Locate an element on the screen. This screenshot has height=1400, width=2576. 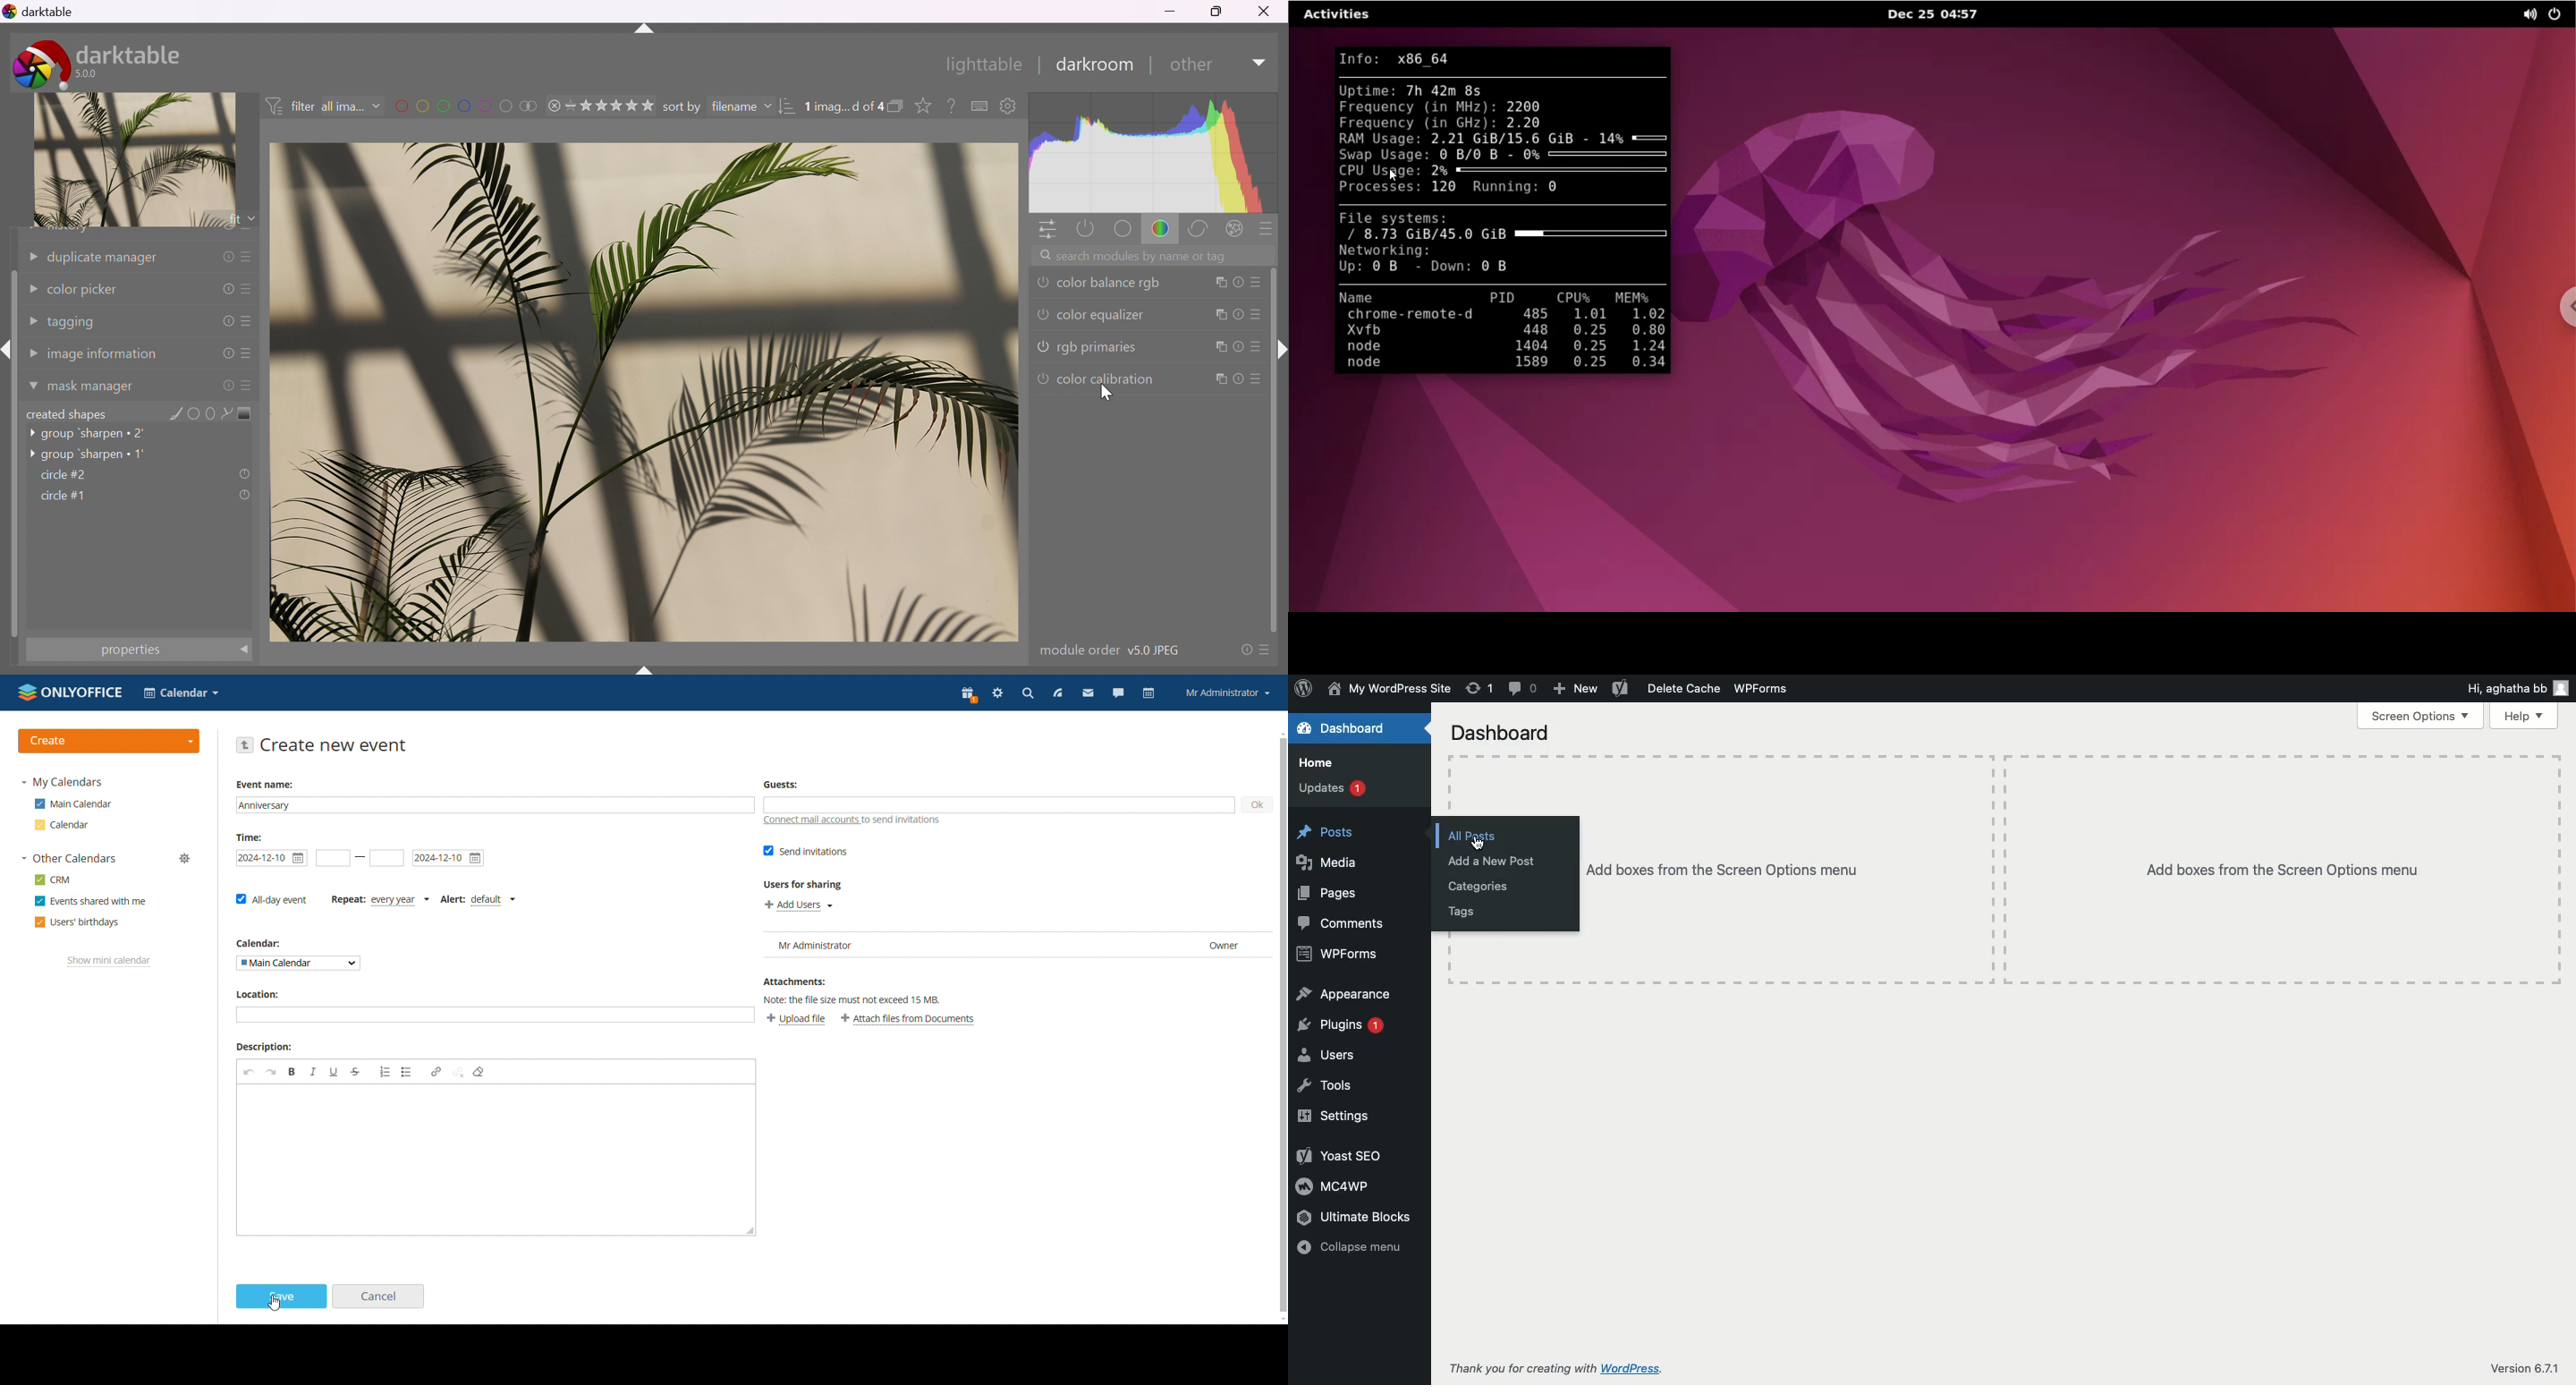
quick access panel is located at coordinates (1046, 230).